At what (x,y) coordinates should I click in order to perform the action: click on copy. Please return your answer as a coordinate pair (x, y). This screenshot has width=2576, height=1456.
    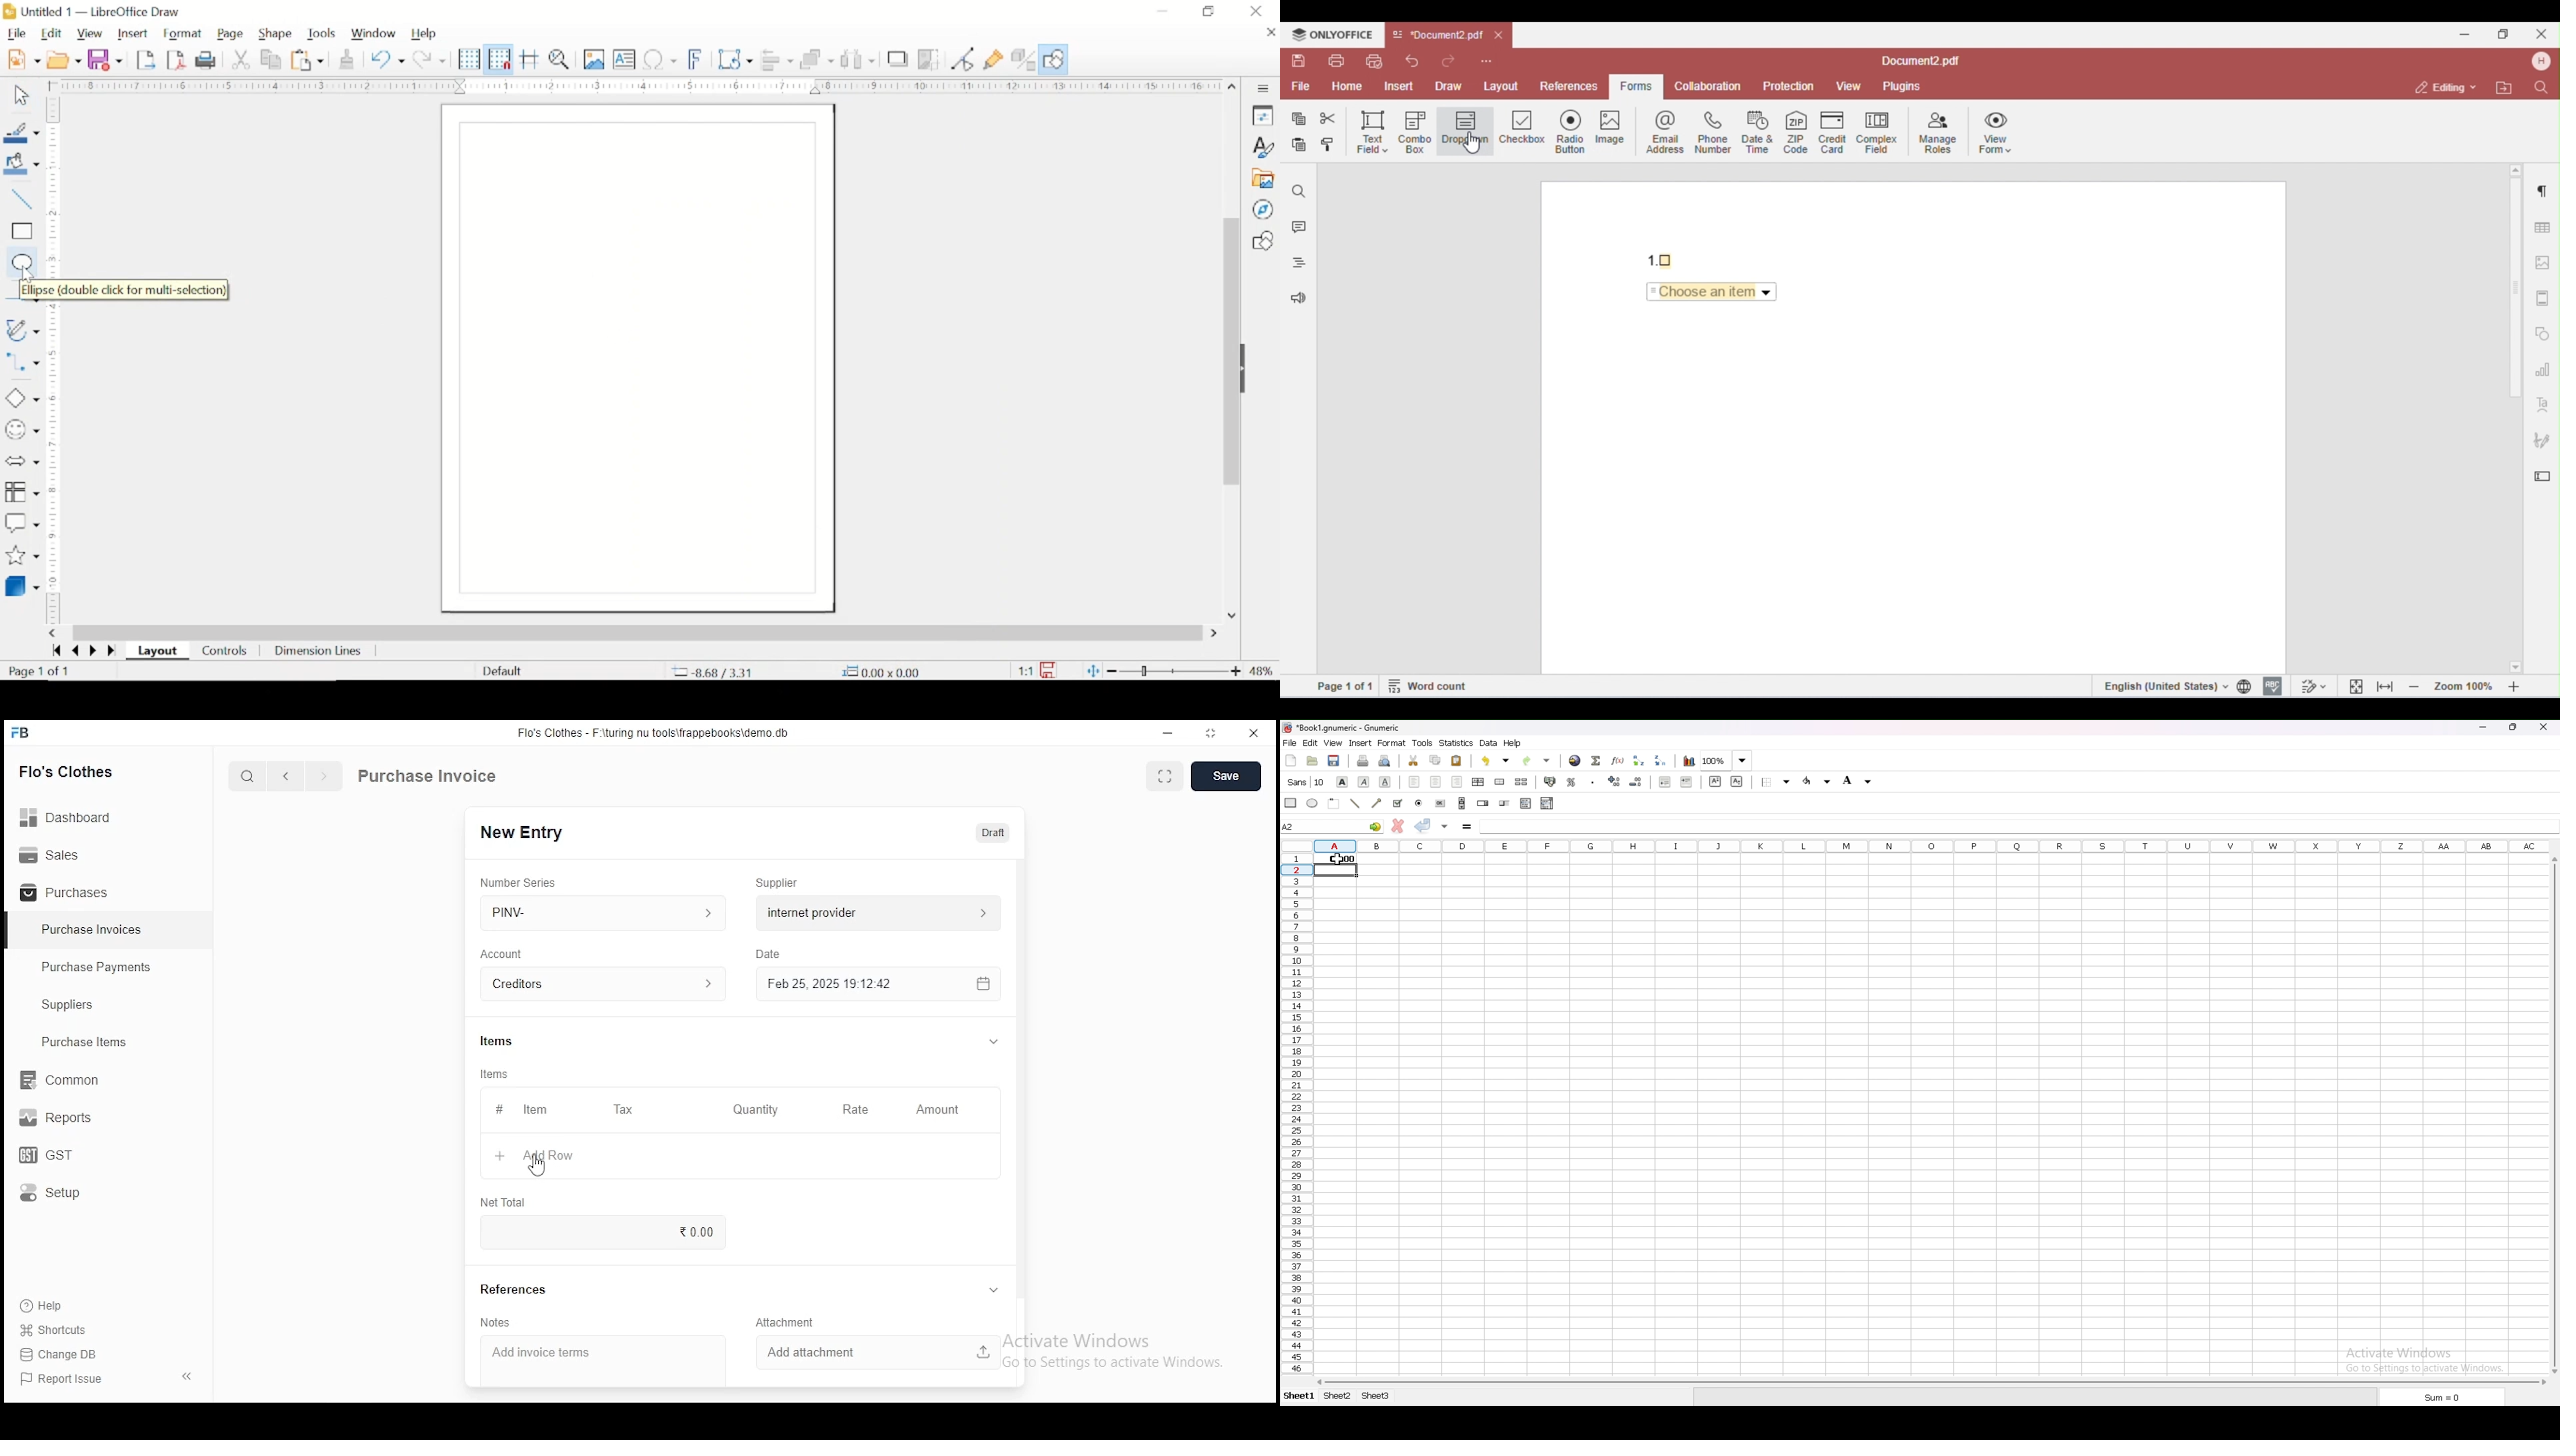
    Looking at the image, I should click on (272, 59).